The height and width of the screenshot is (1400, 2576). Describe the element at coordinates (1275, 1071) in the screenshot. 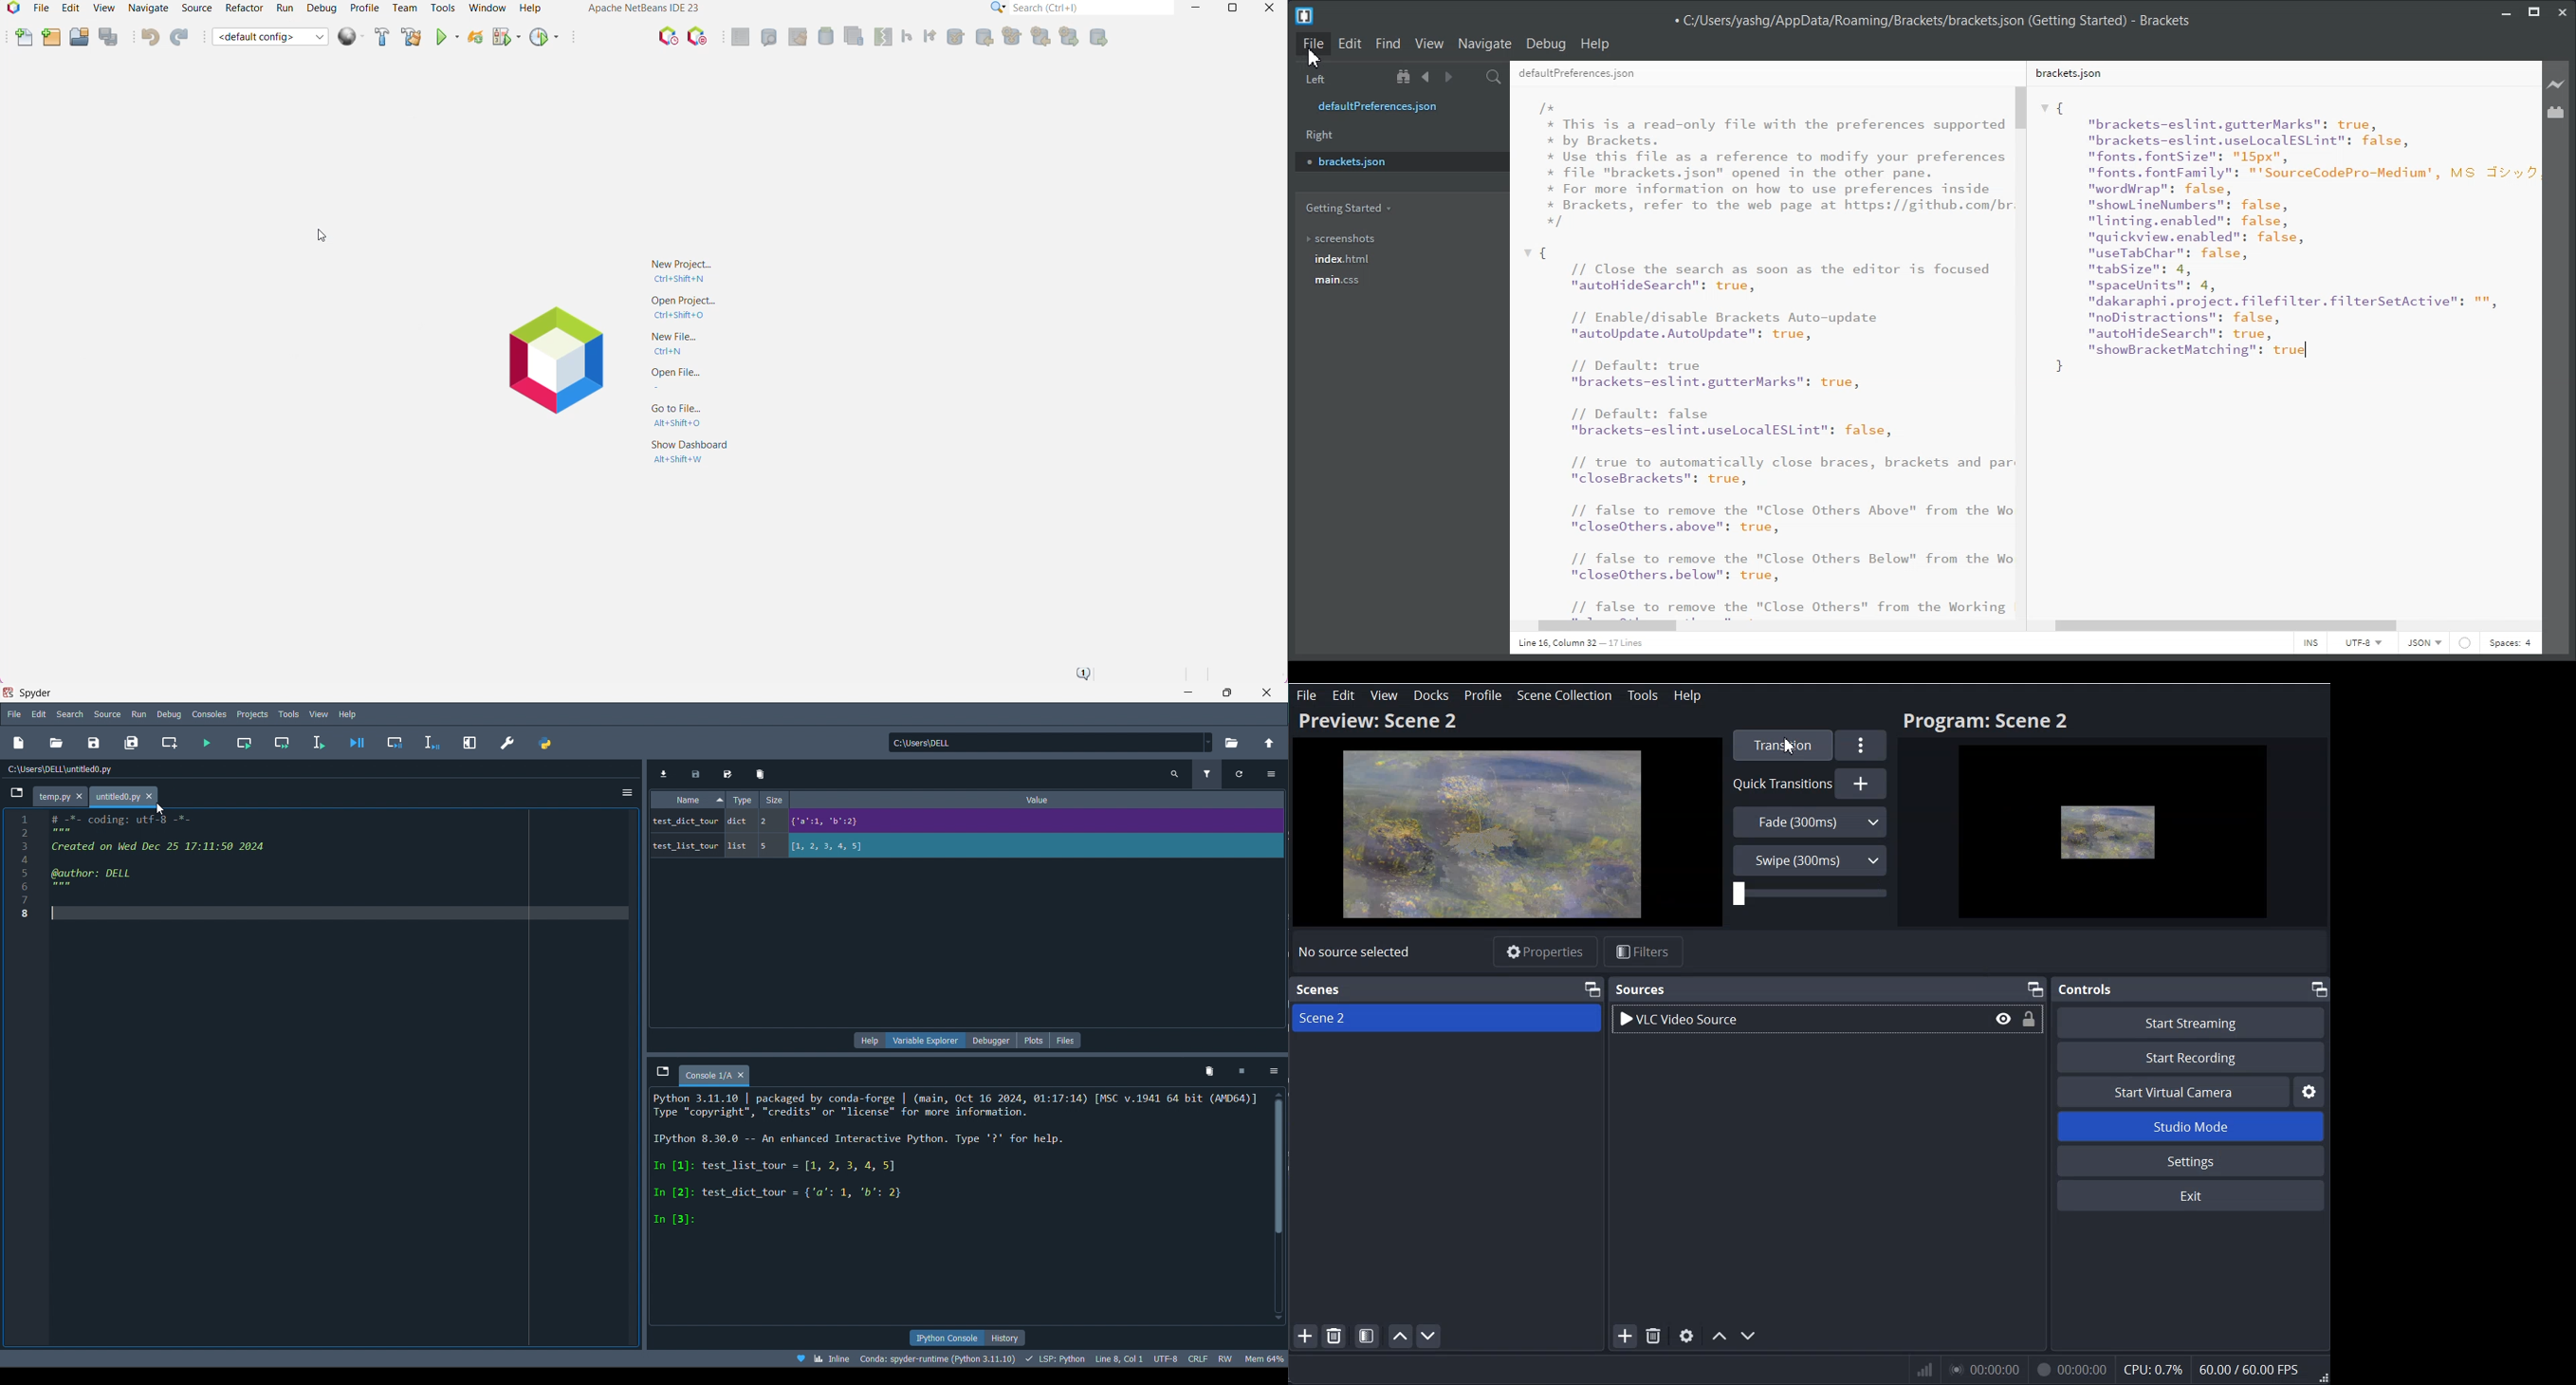

I see `options` at that location.